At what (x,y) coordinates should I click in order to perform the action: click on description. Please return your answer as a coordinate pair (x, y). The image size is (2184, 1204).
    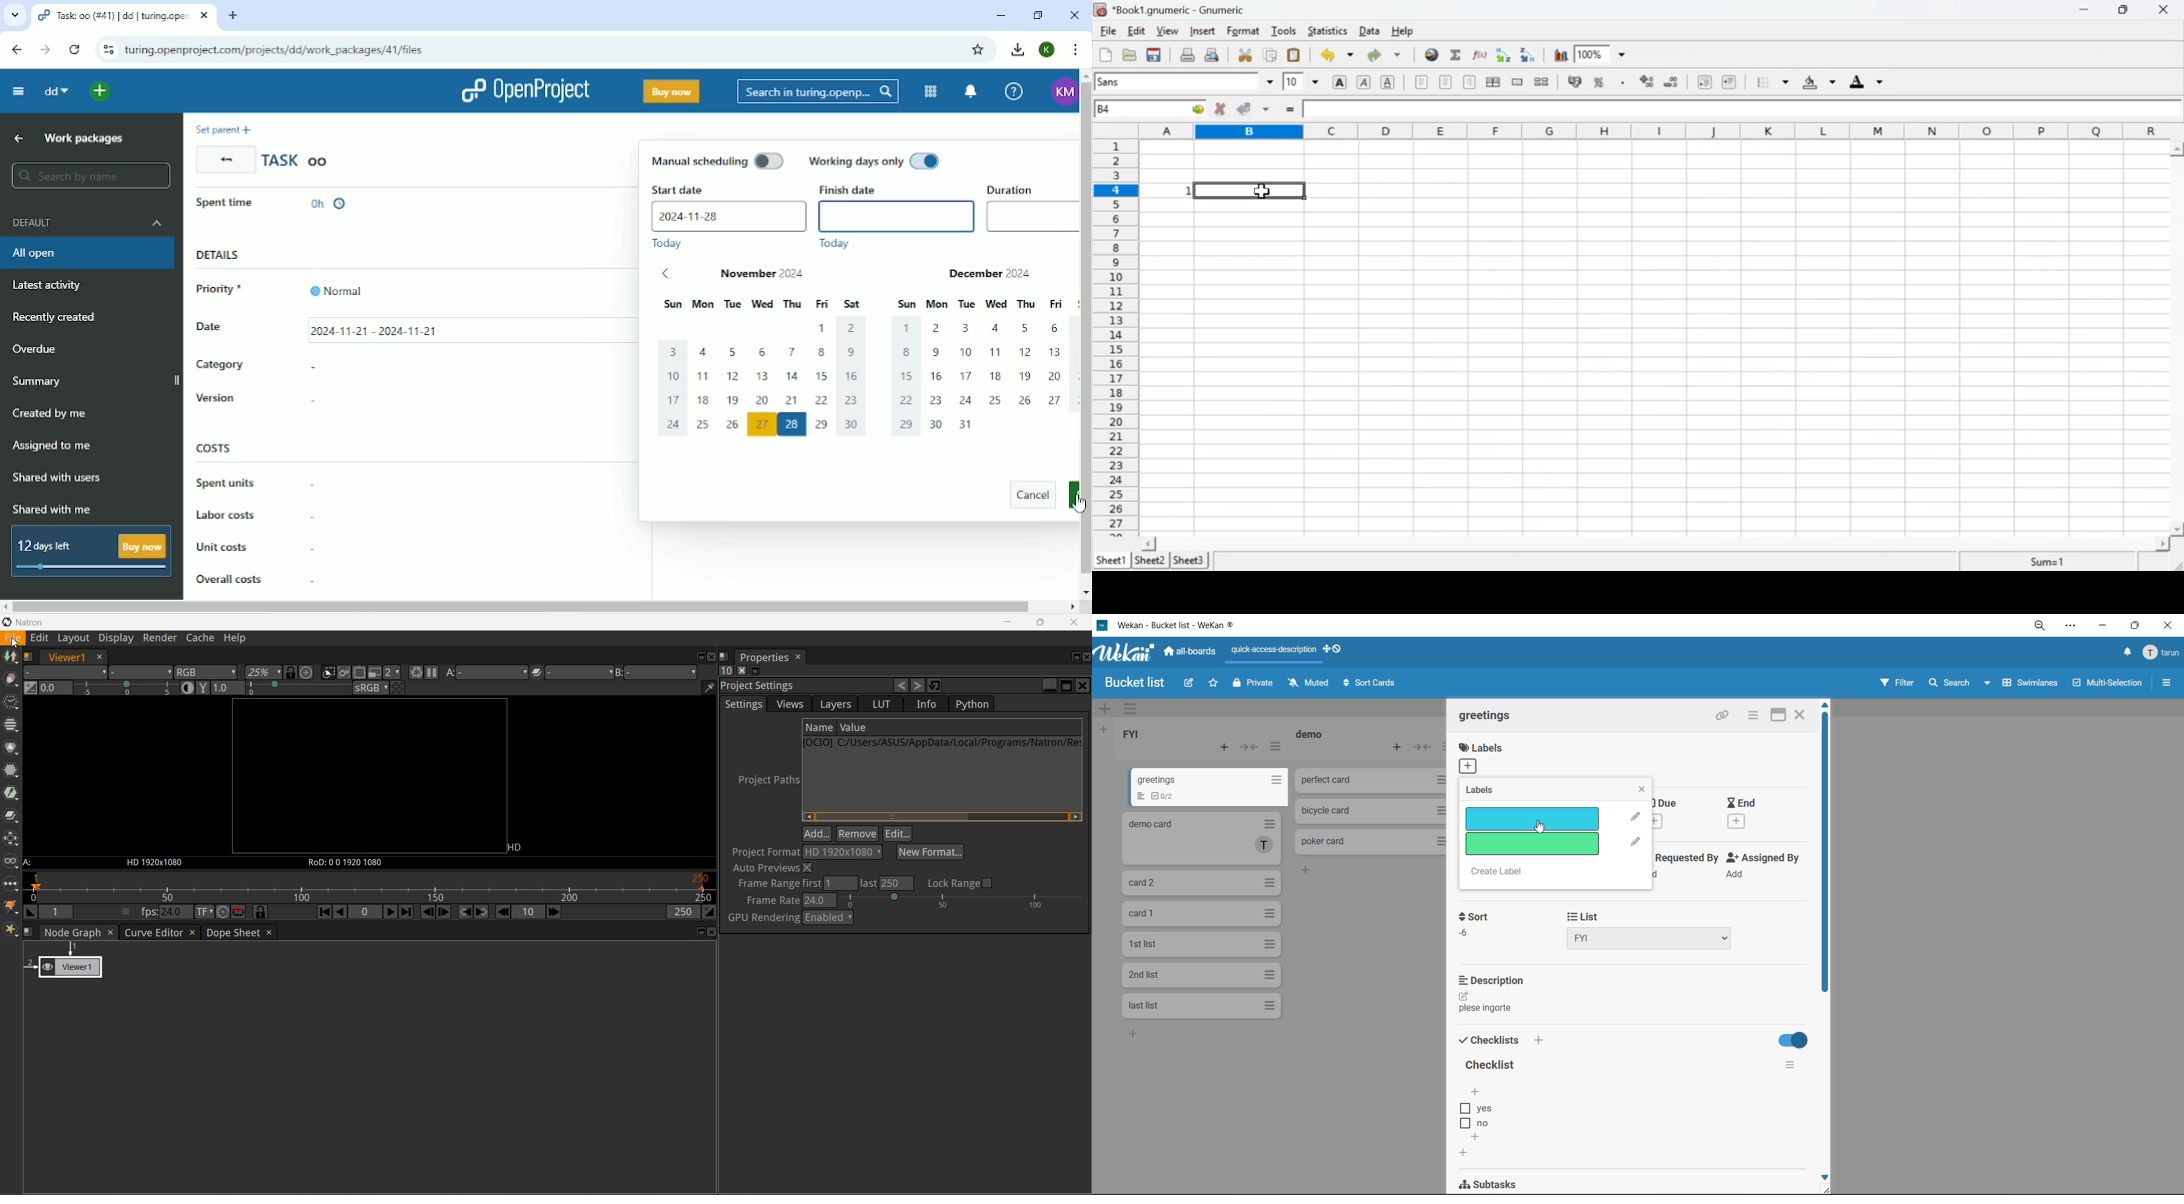
    Looking at the image, I should click on (1498, 980).